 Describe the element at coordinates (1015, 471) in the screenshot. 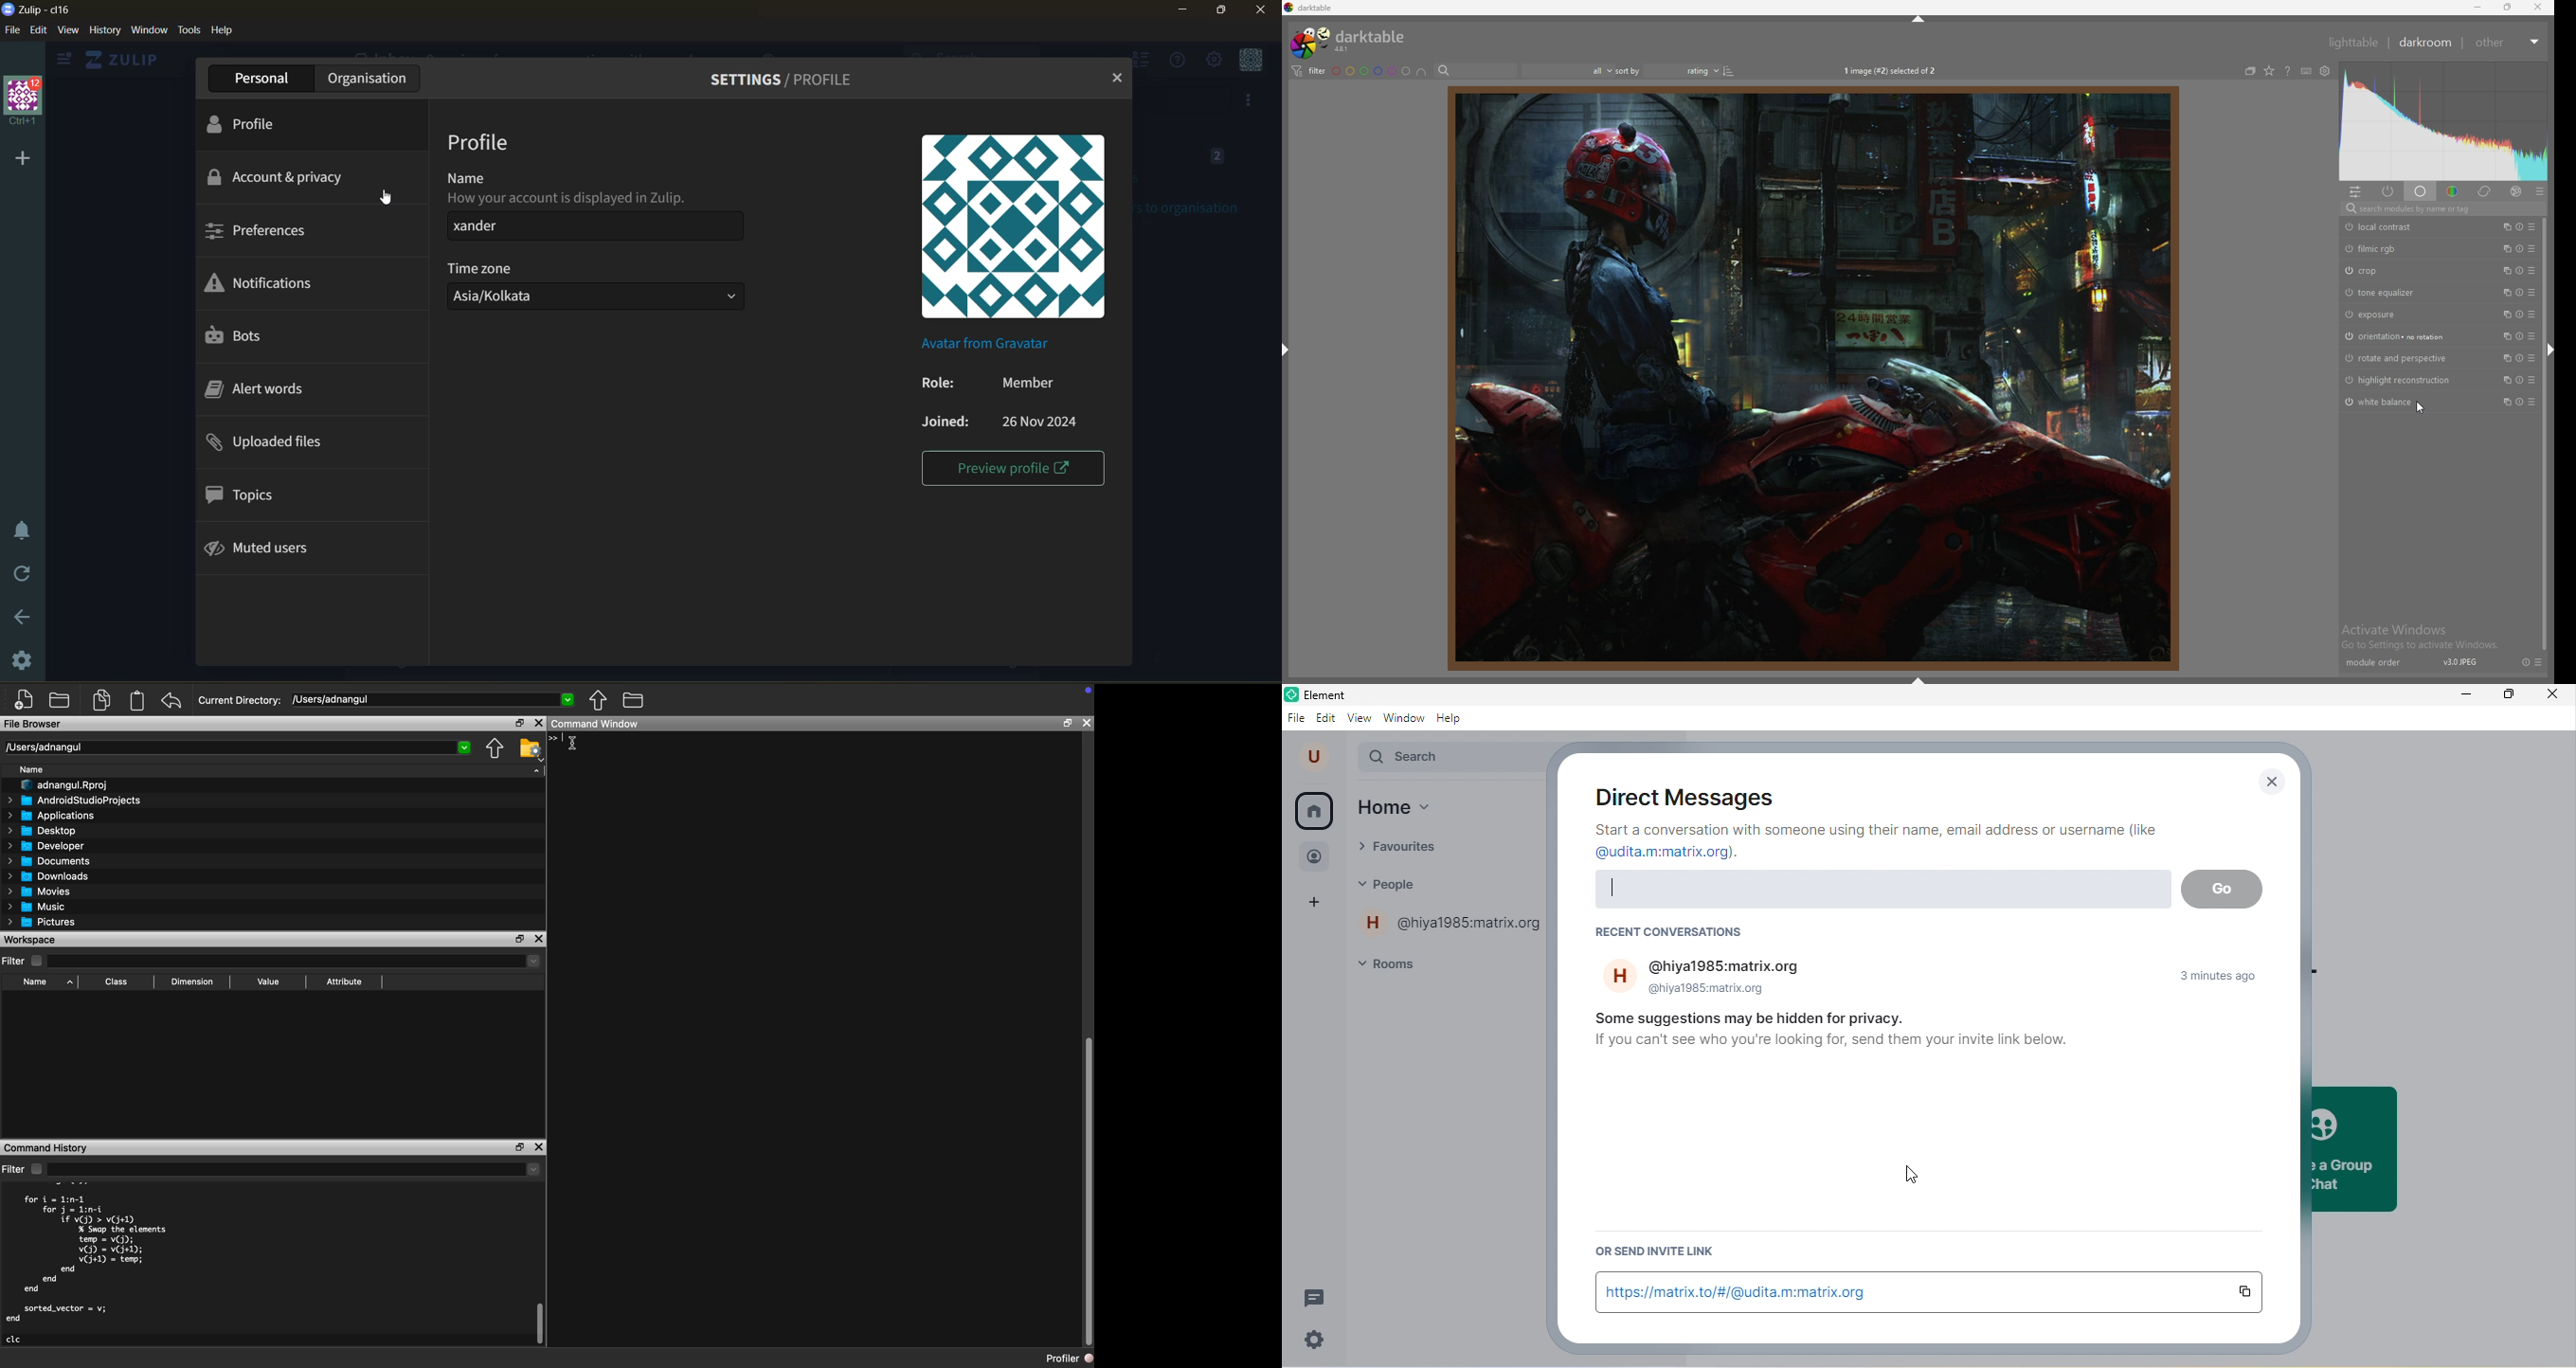

I see `preview profile` at that location.